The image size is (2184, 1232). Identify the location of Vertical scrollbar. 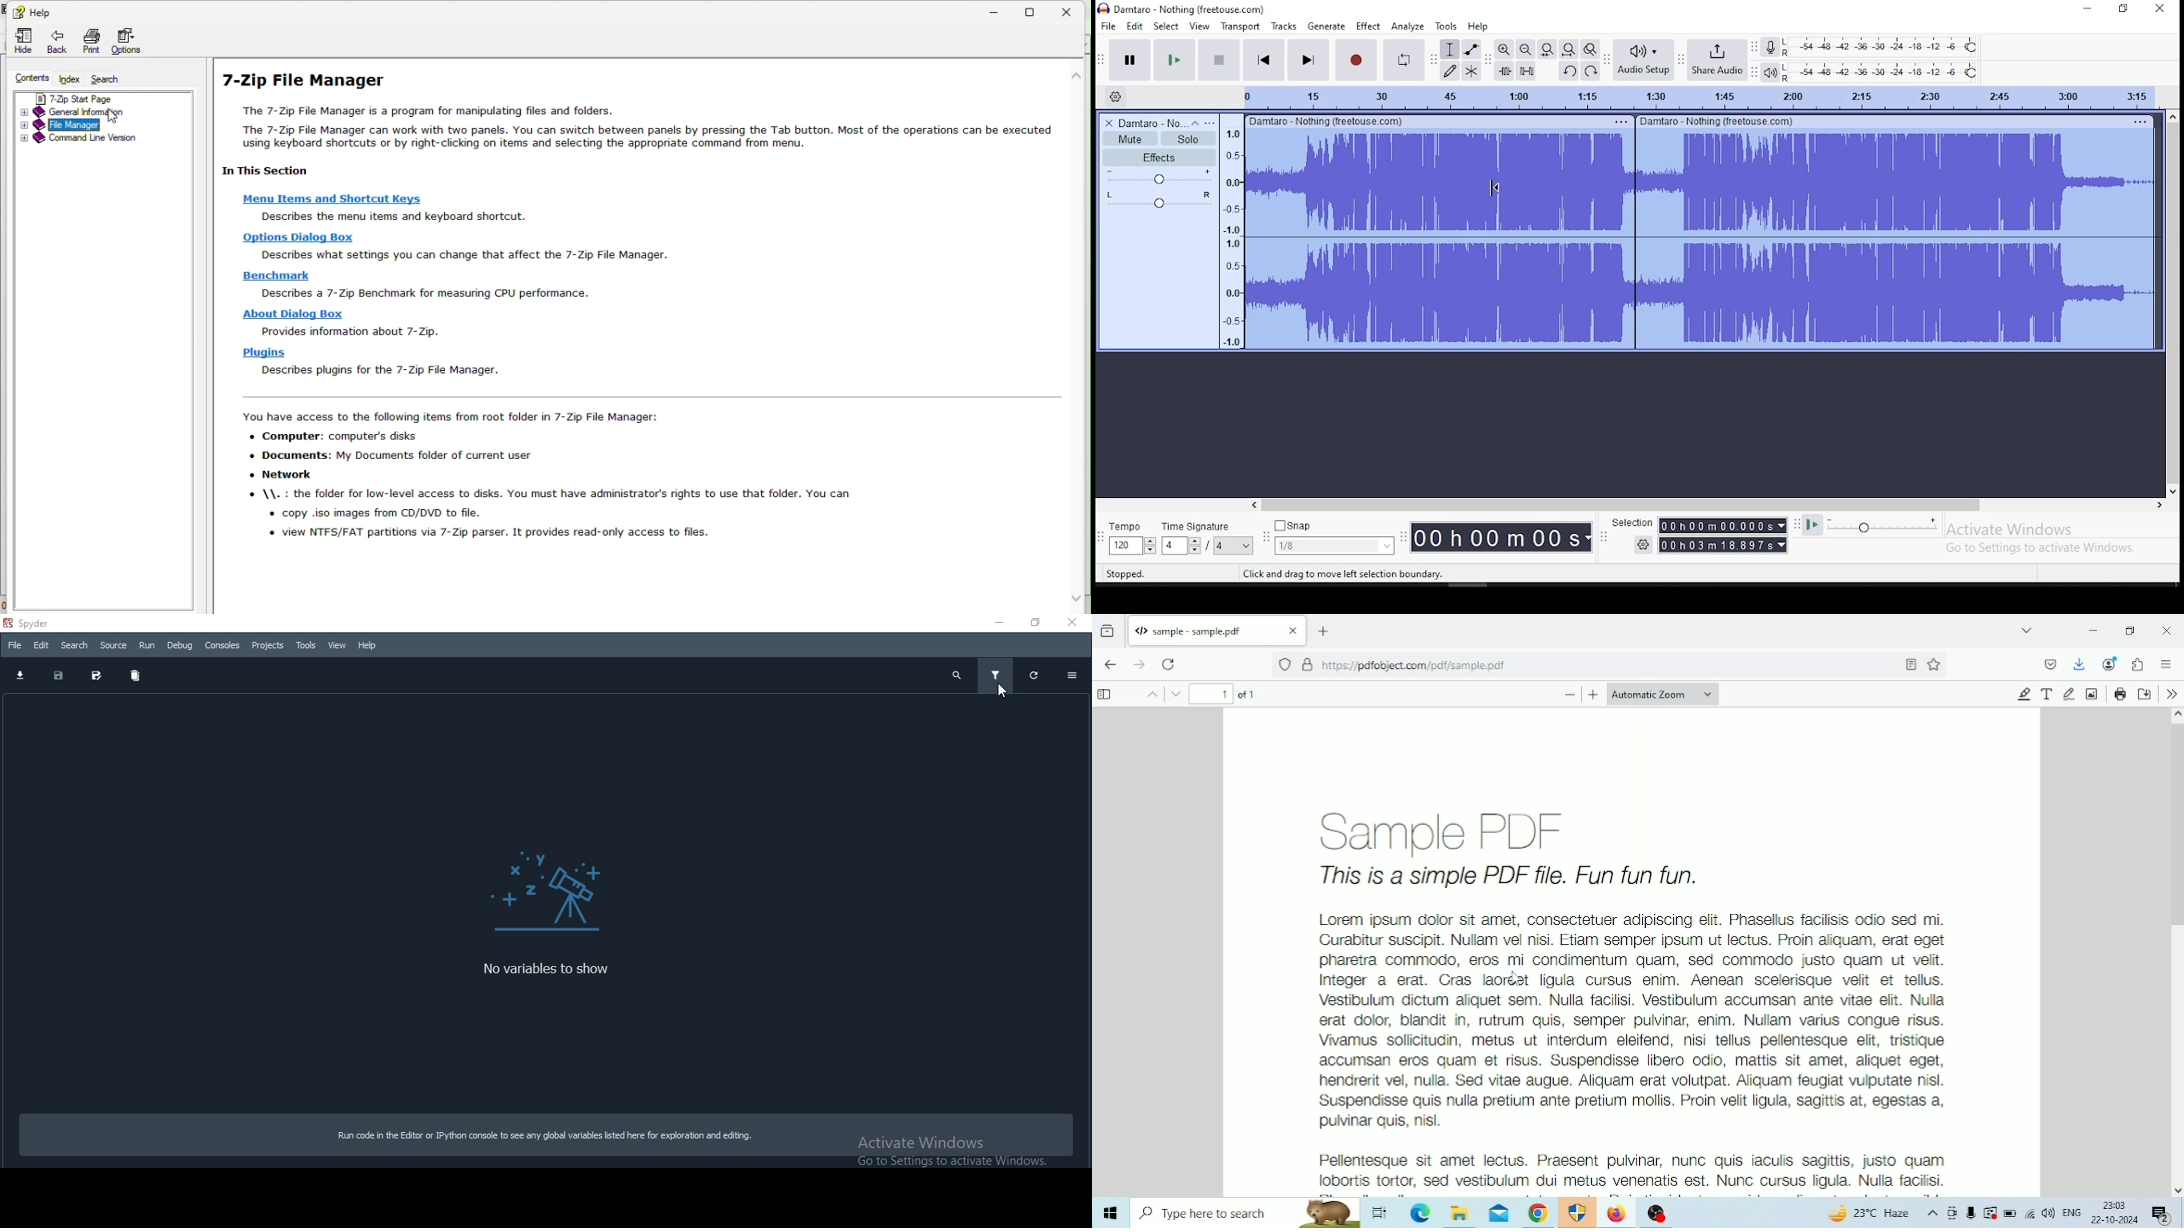
(2177, 826).